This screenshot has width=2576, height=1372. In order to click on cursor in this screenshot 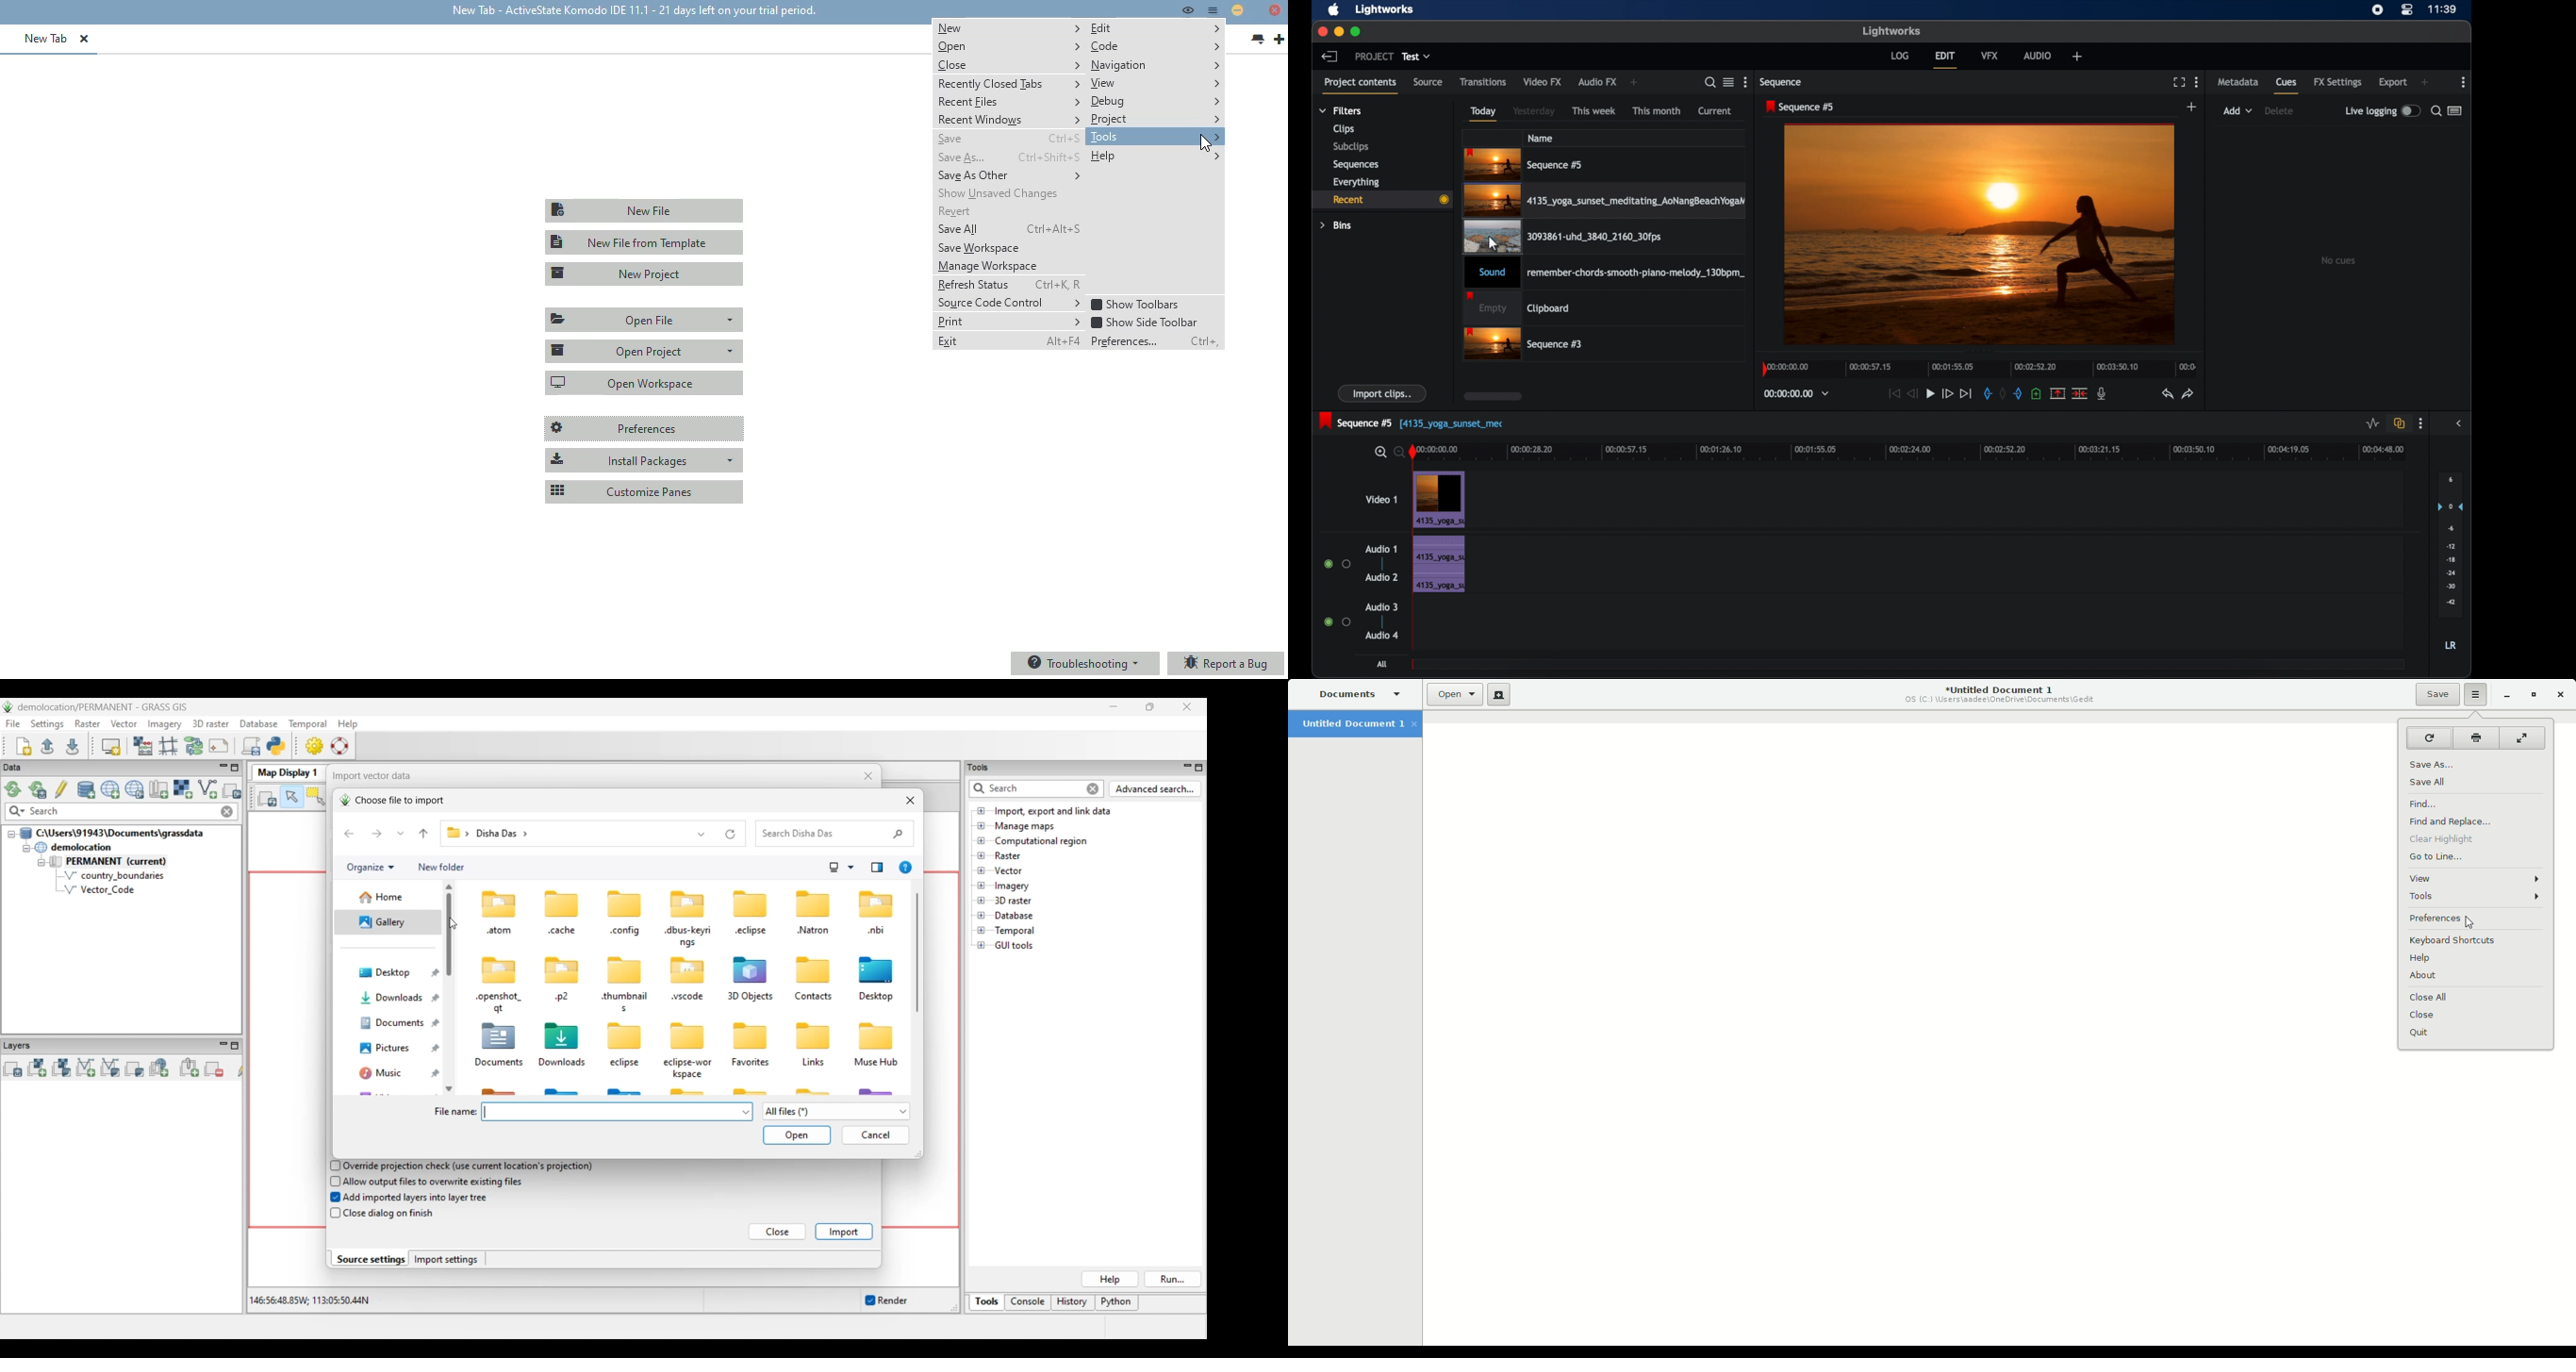, I will do `click(1495, 243)`.